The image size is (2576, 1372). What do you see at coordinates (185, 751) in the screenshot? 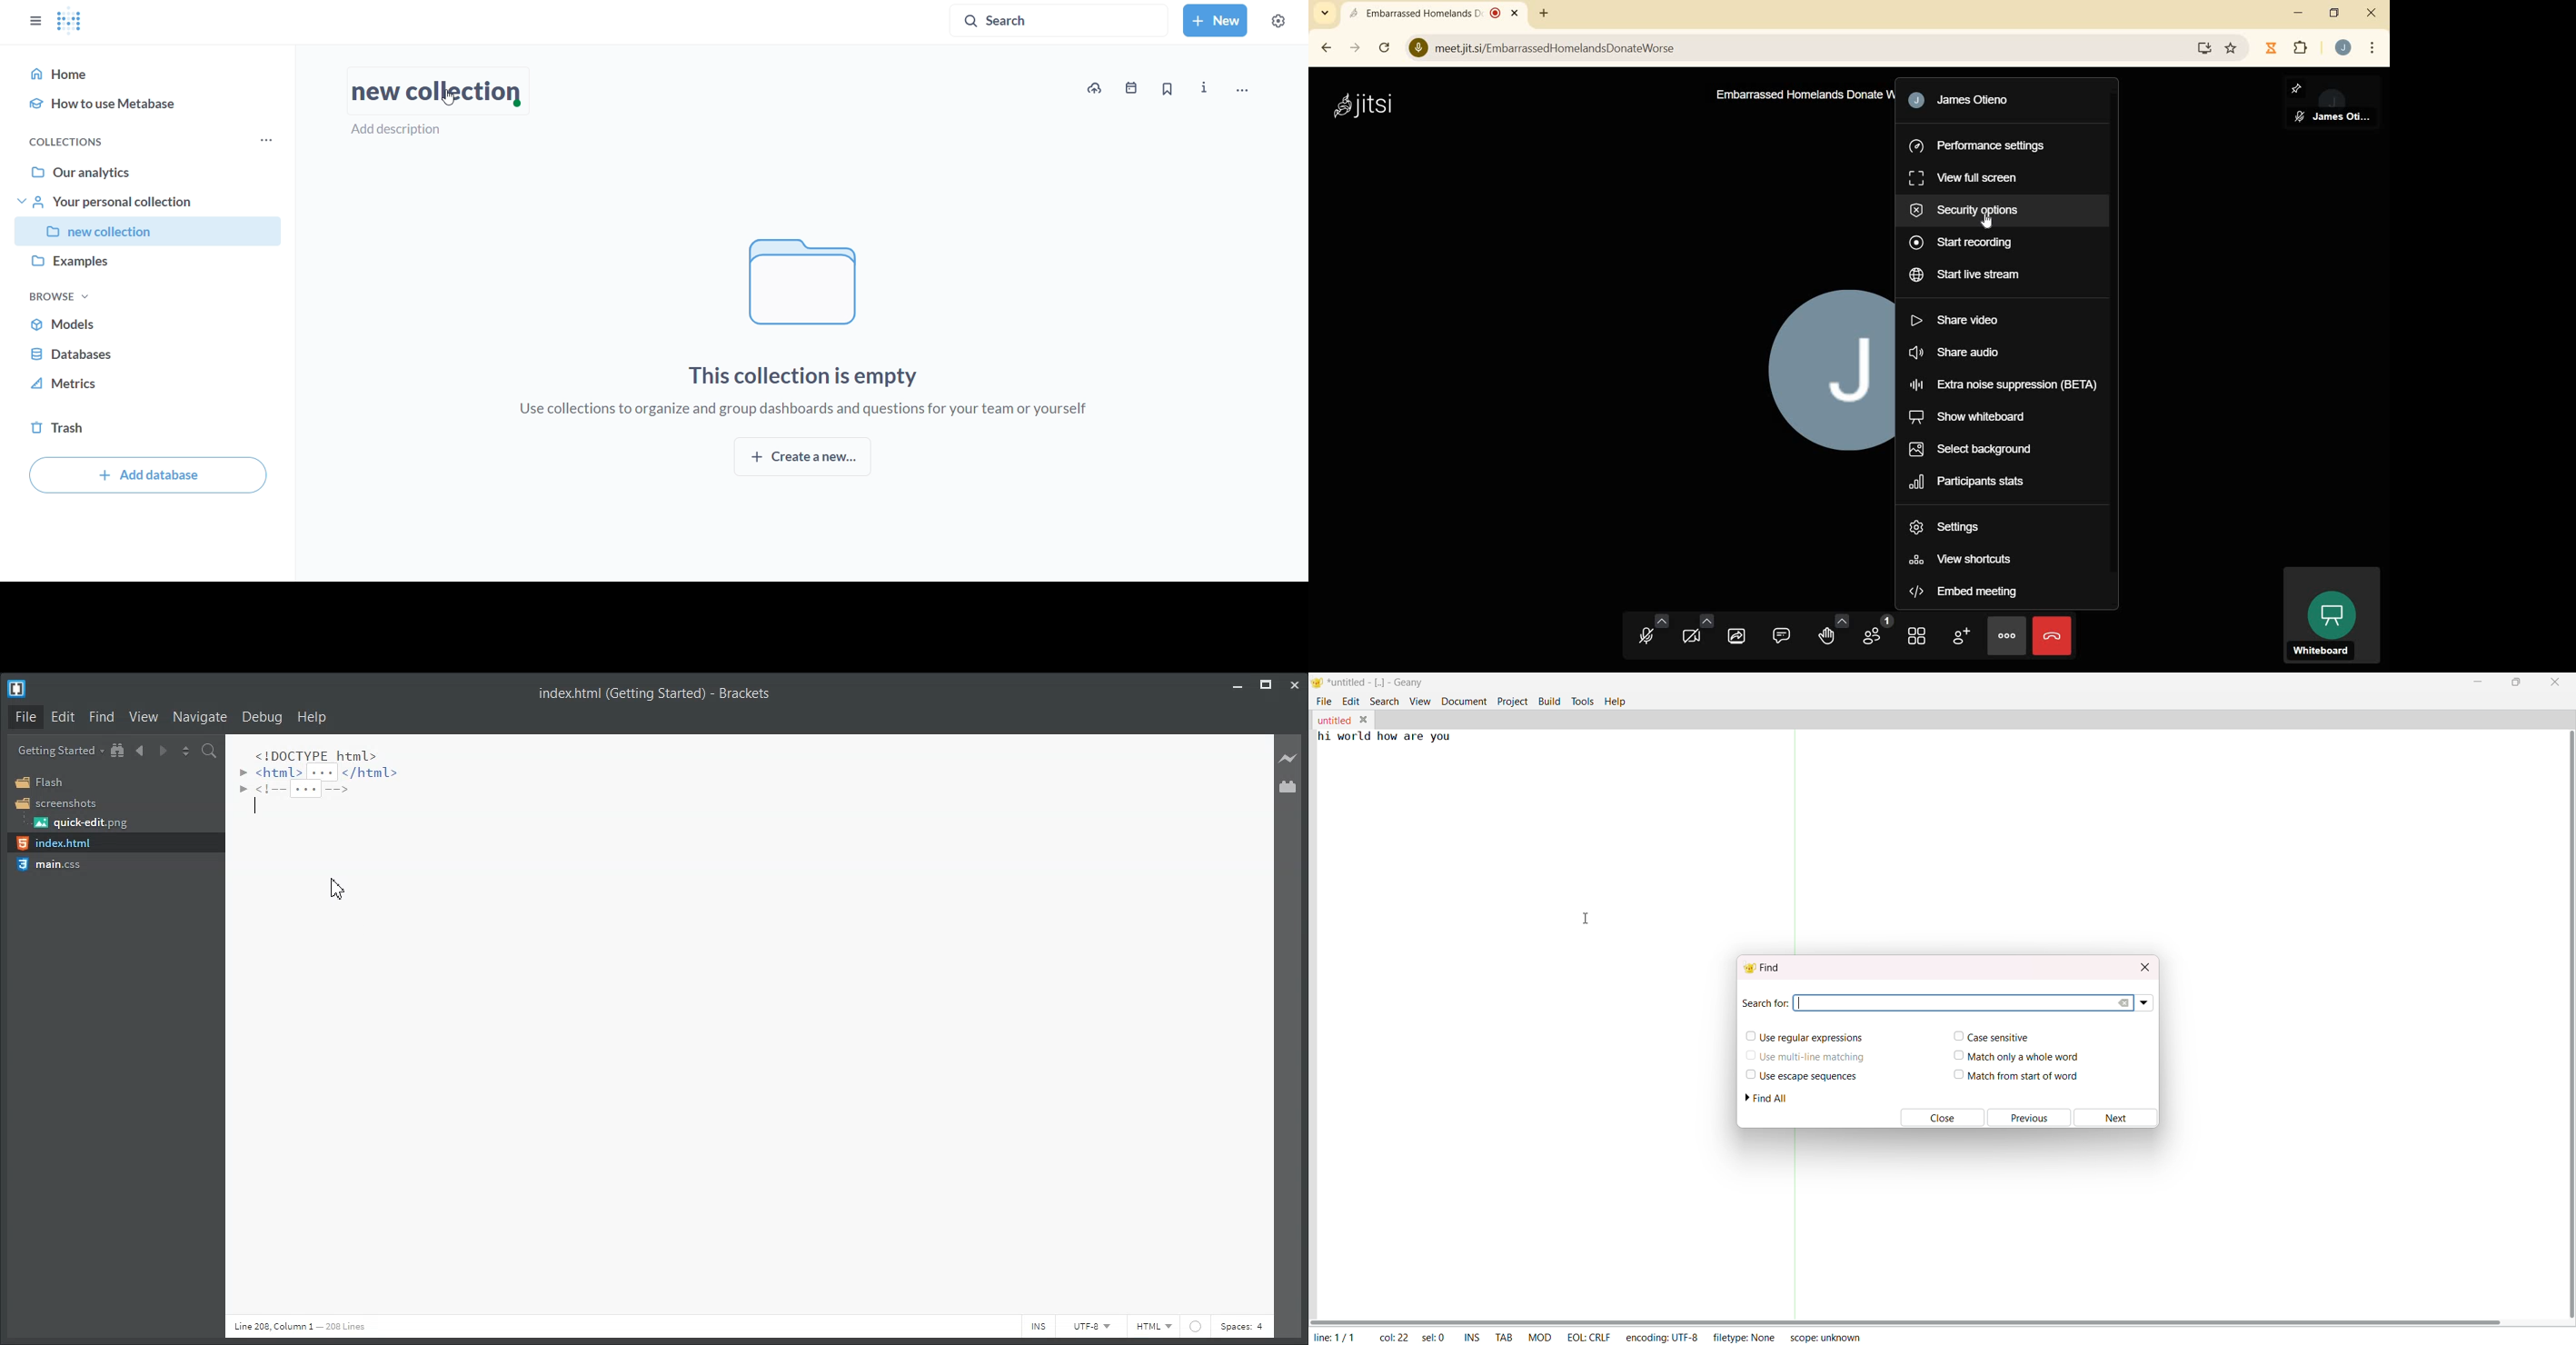
I see `Split the editor vertically and horizontally` at bounding box center [185, 751].